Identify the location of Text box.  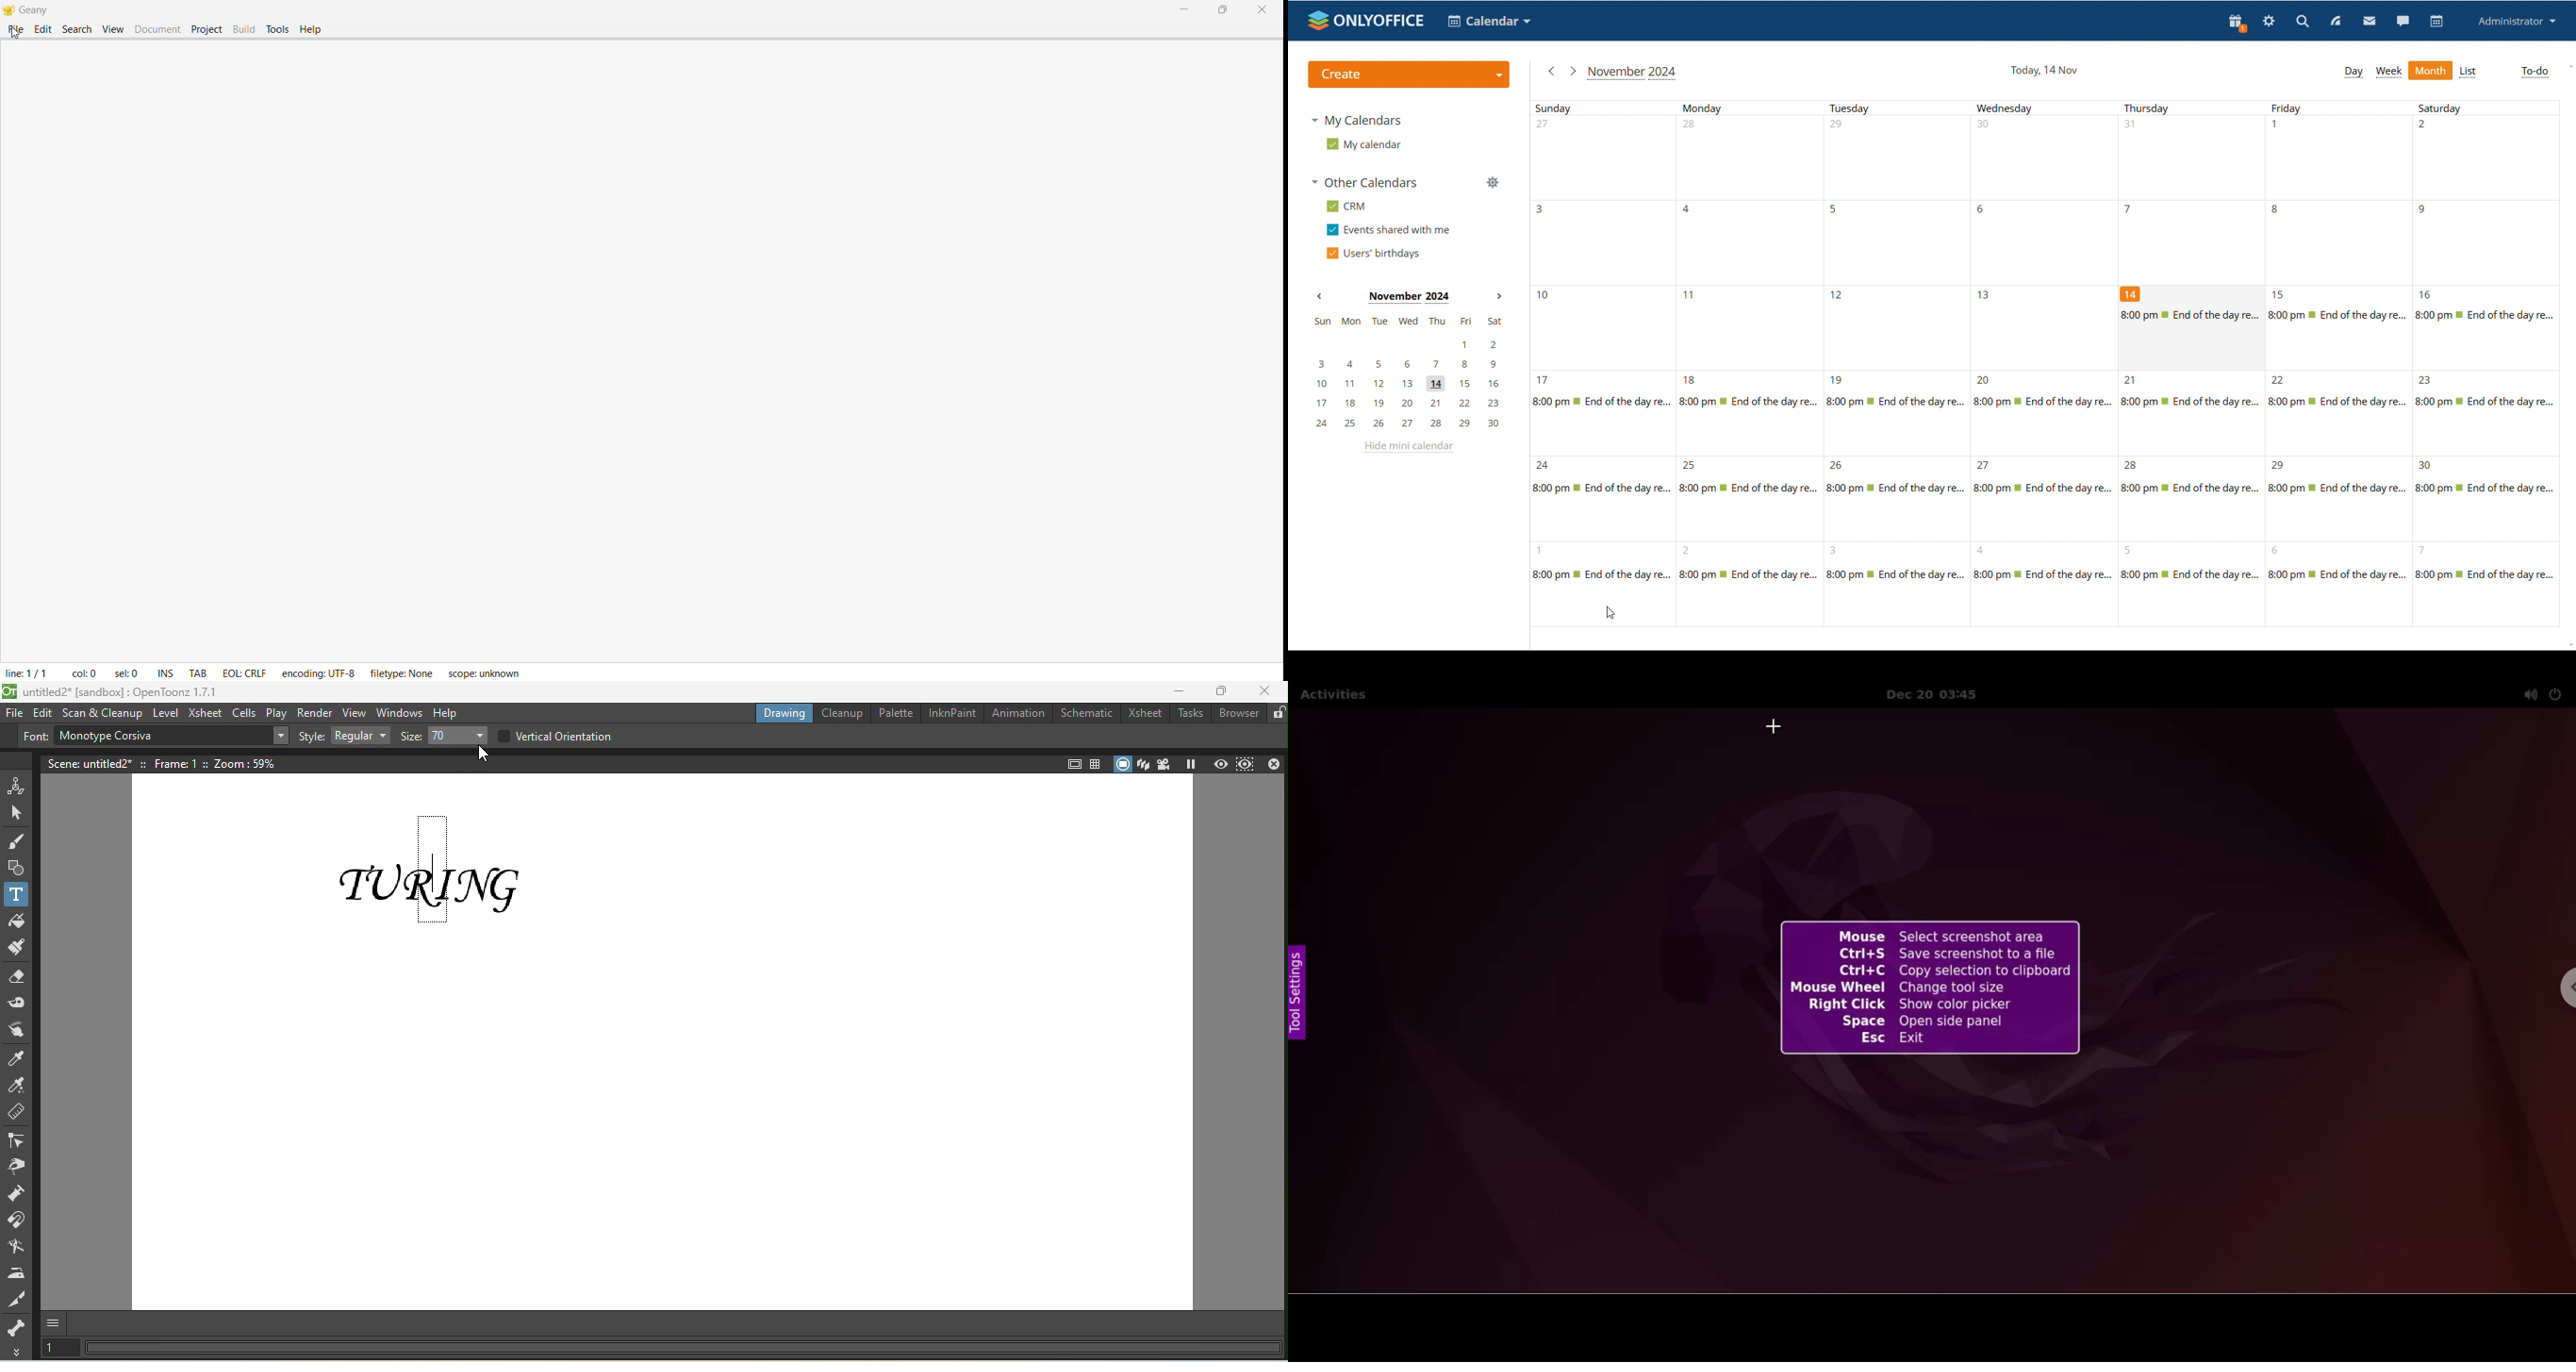
(157, 736).